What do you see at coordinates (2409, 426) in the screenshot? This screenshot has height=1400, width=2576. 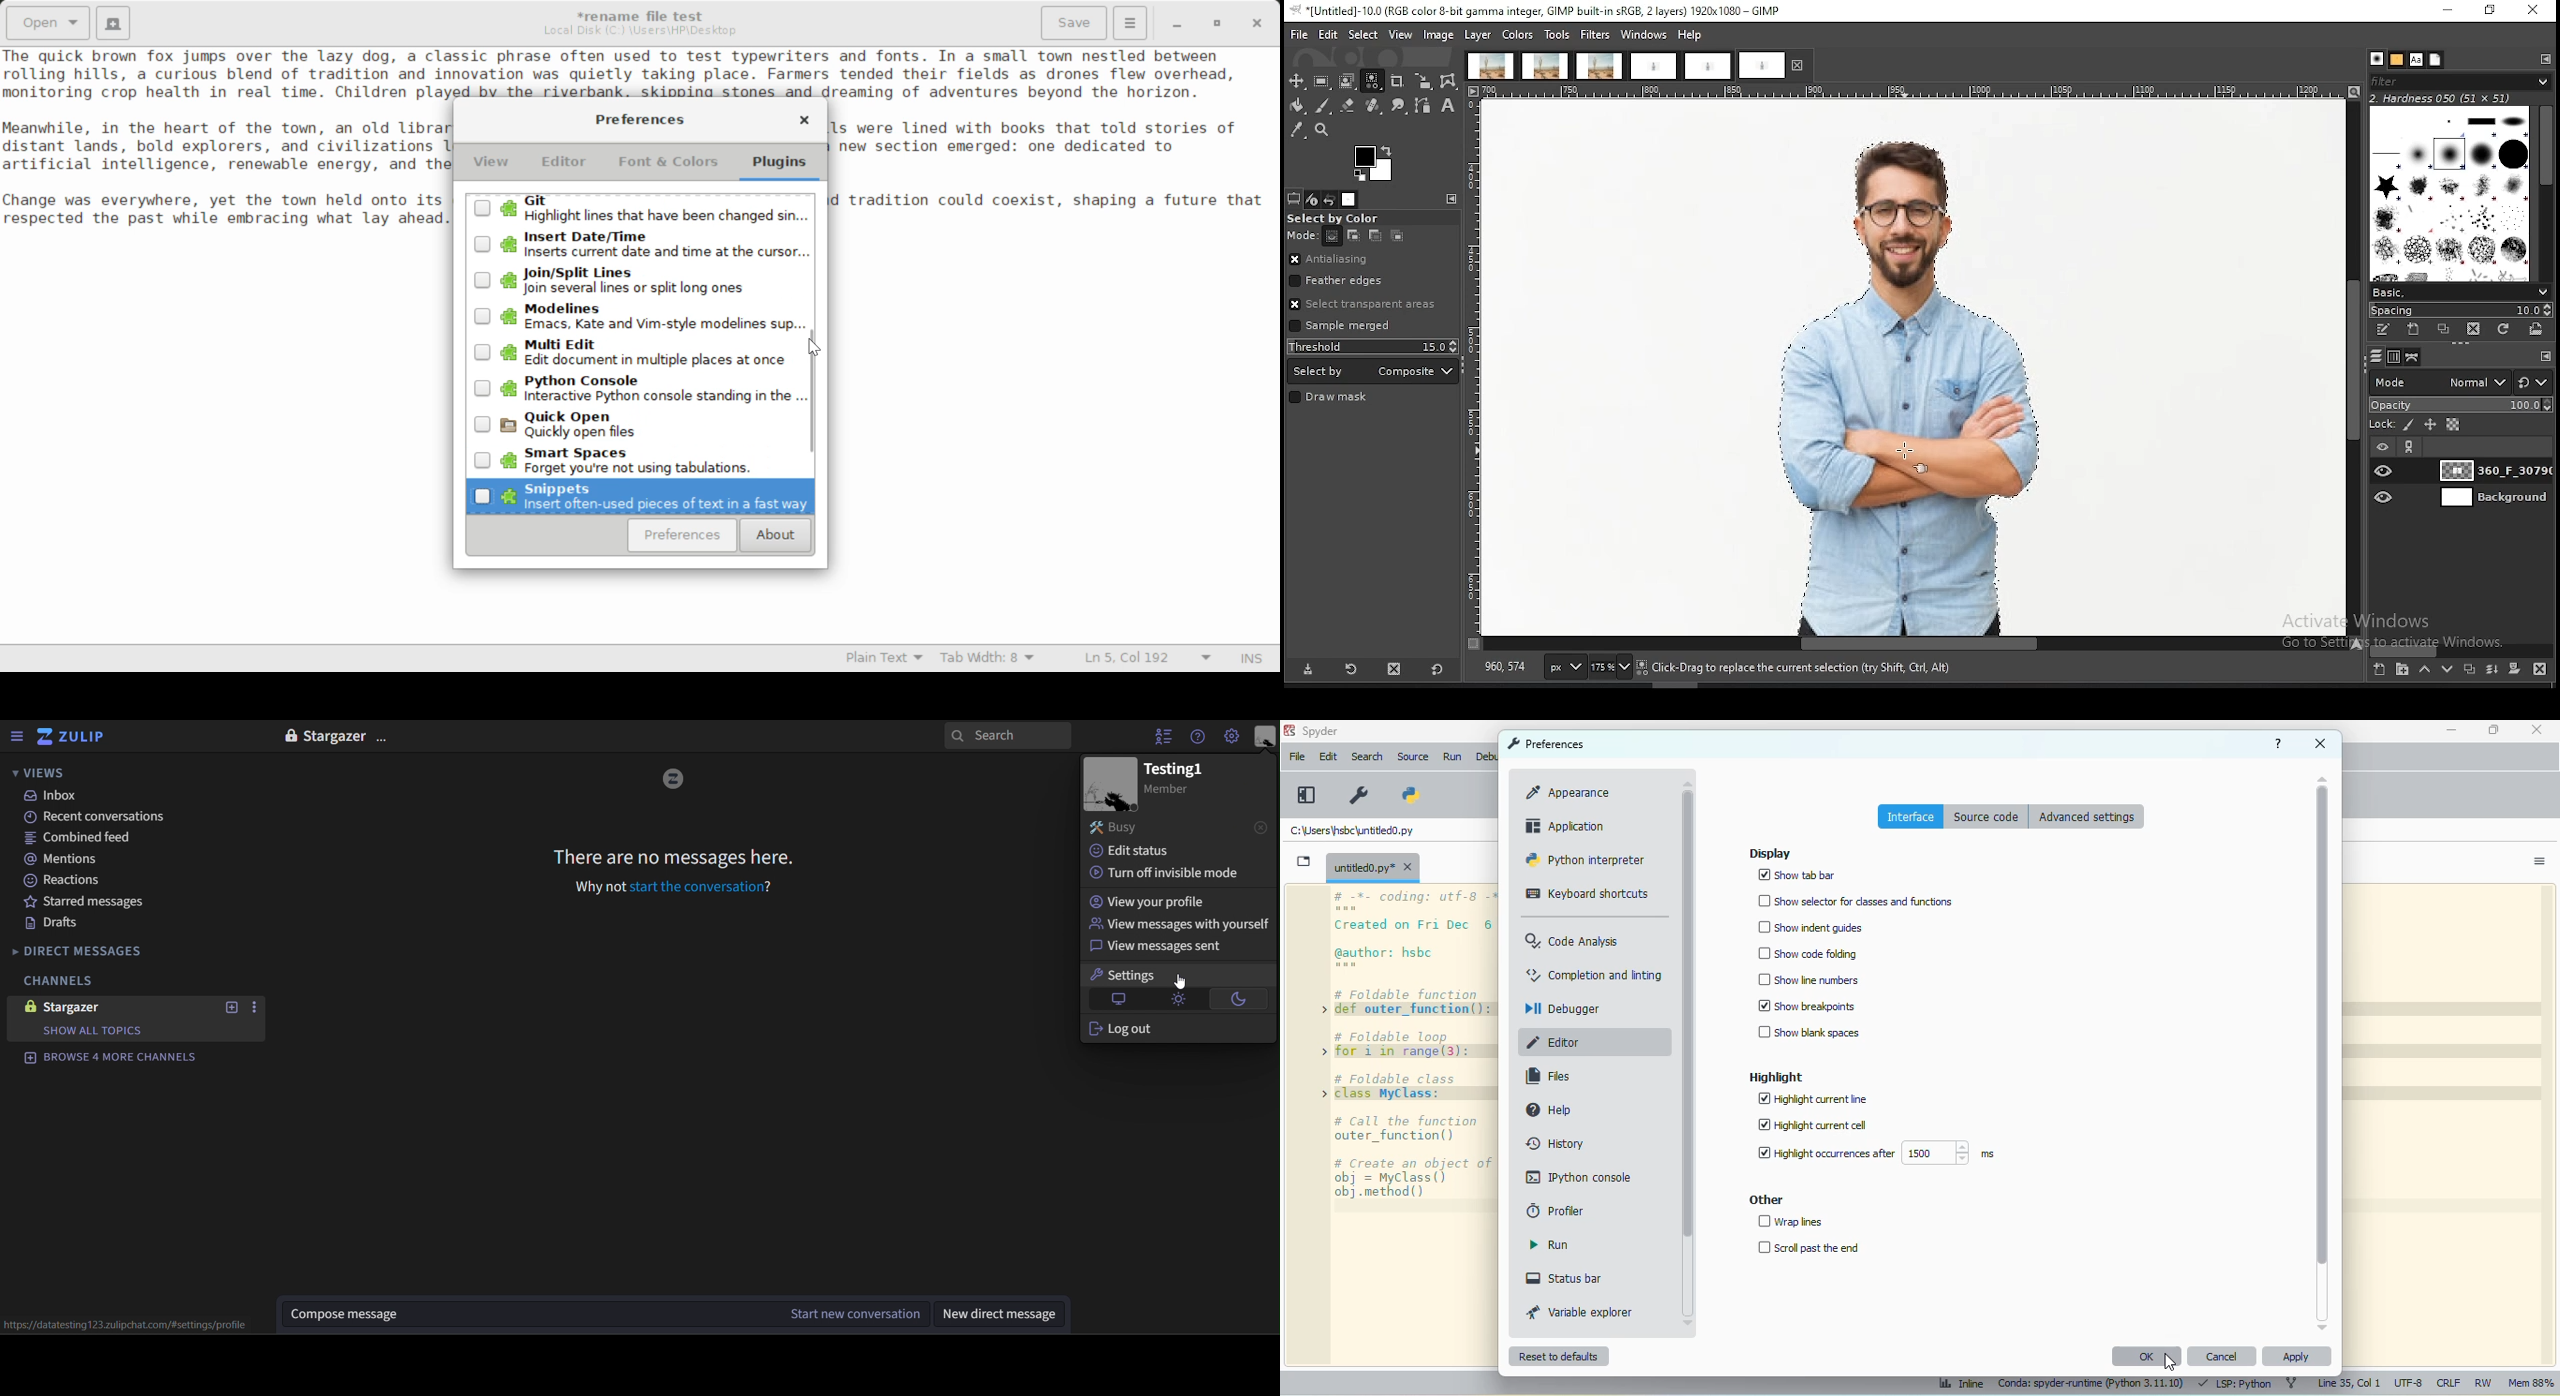 I see `lock pixels` at bounding box center [2409, 426].